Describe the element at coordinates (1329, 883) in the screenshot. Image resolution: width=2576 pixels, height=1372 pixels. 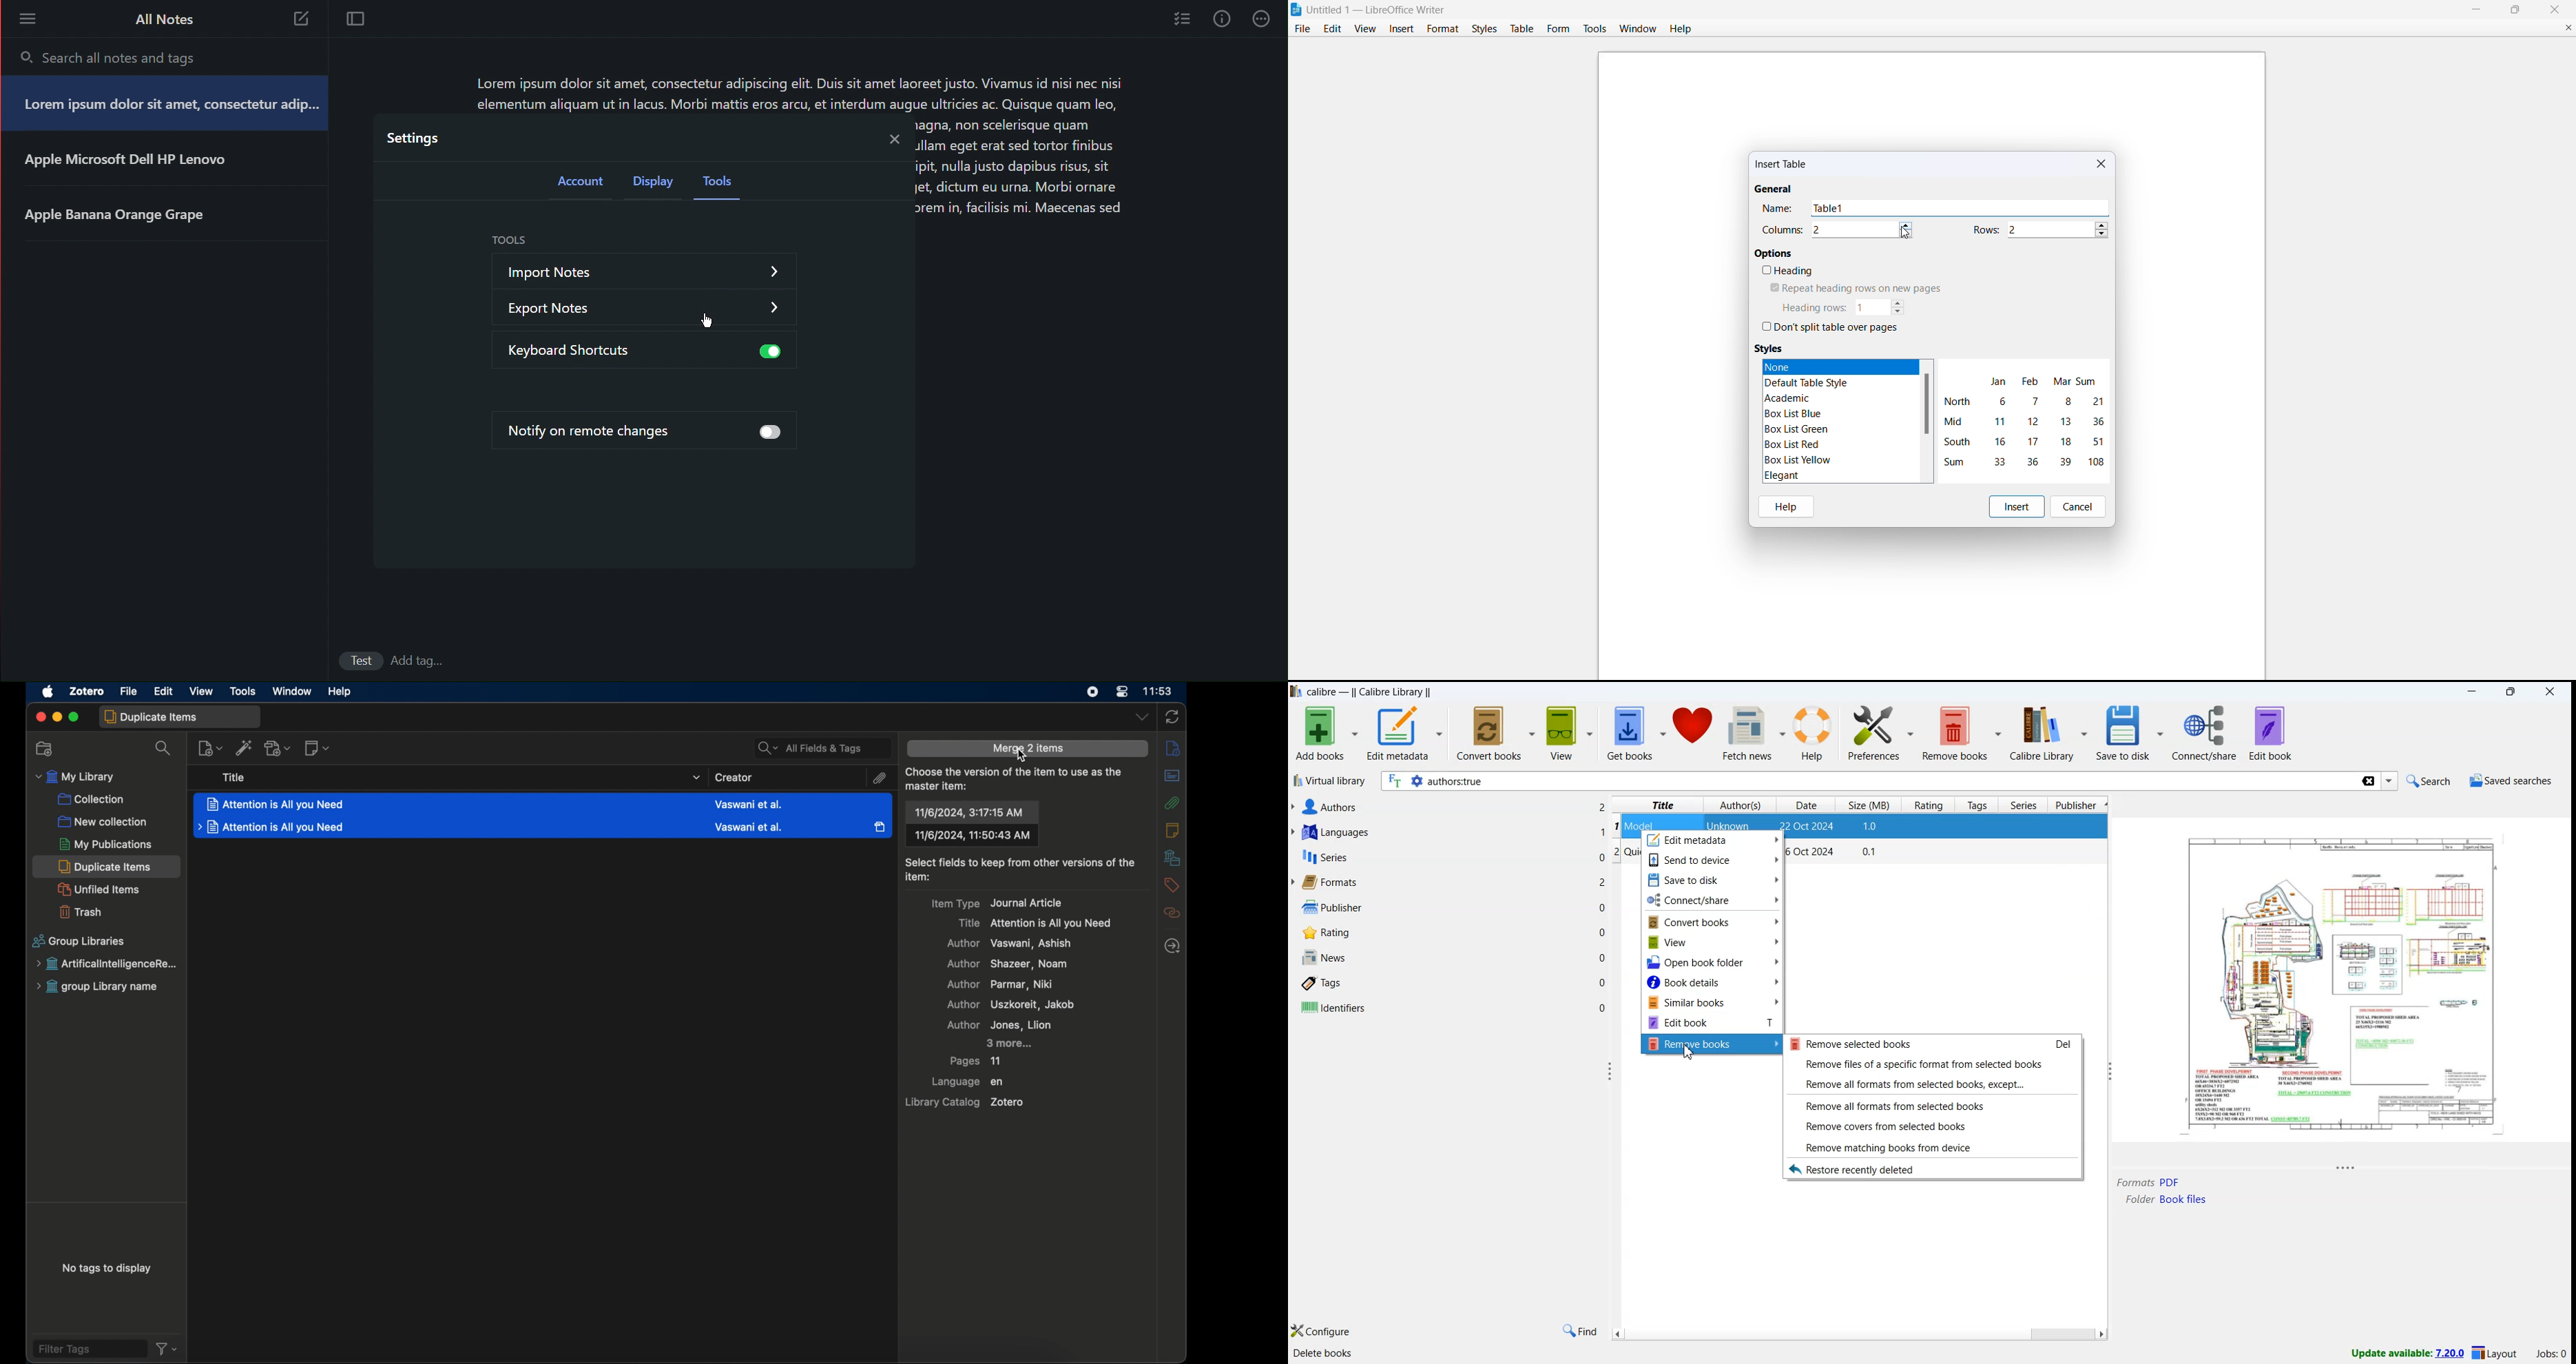
I see `formats` at that location.